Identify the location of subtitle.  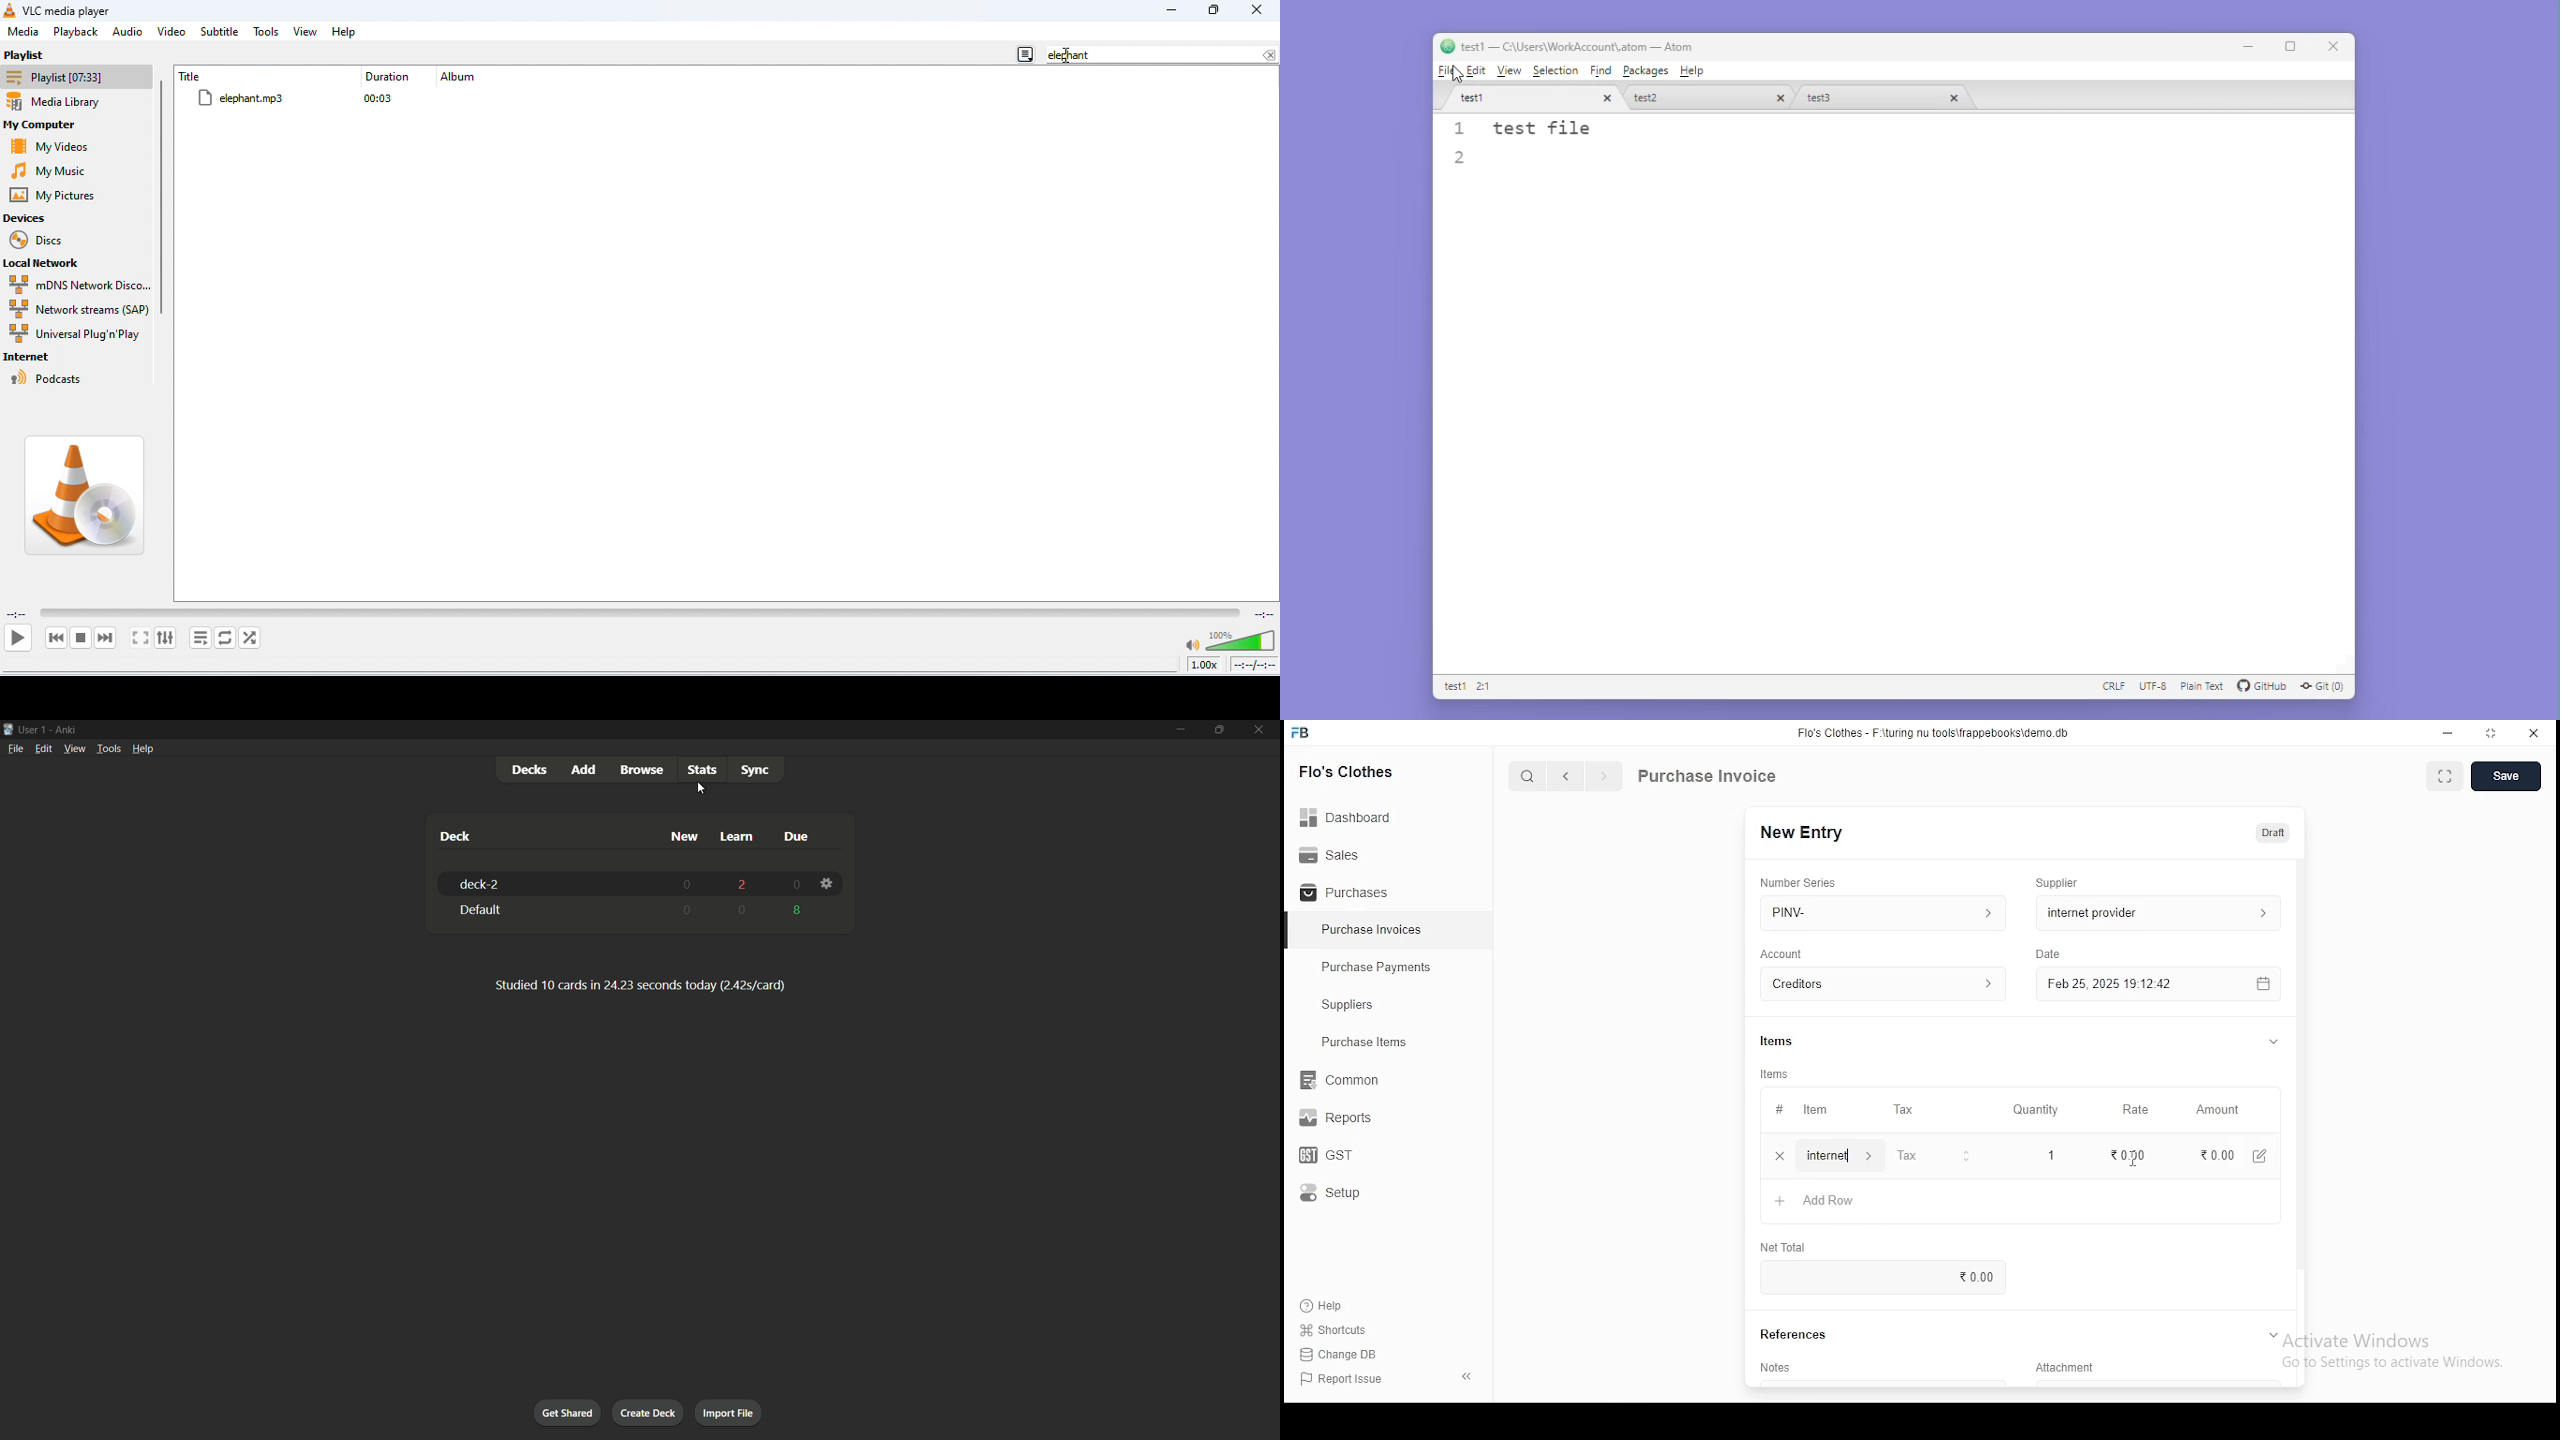
(220, 32).